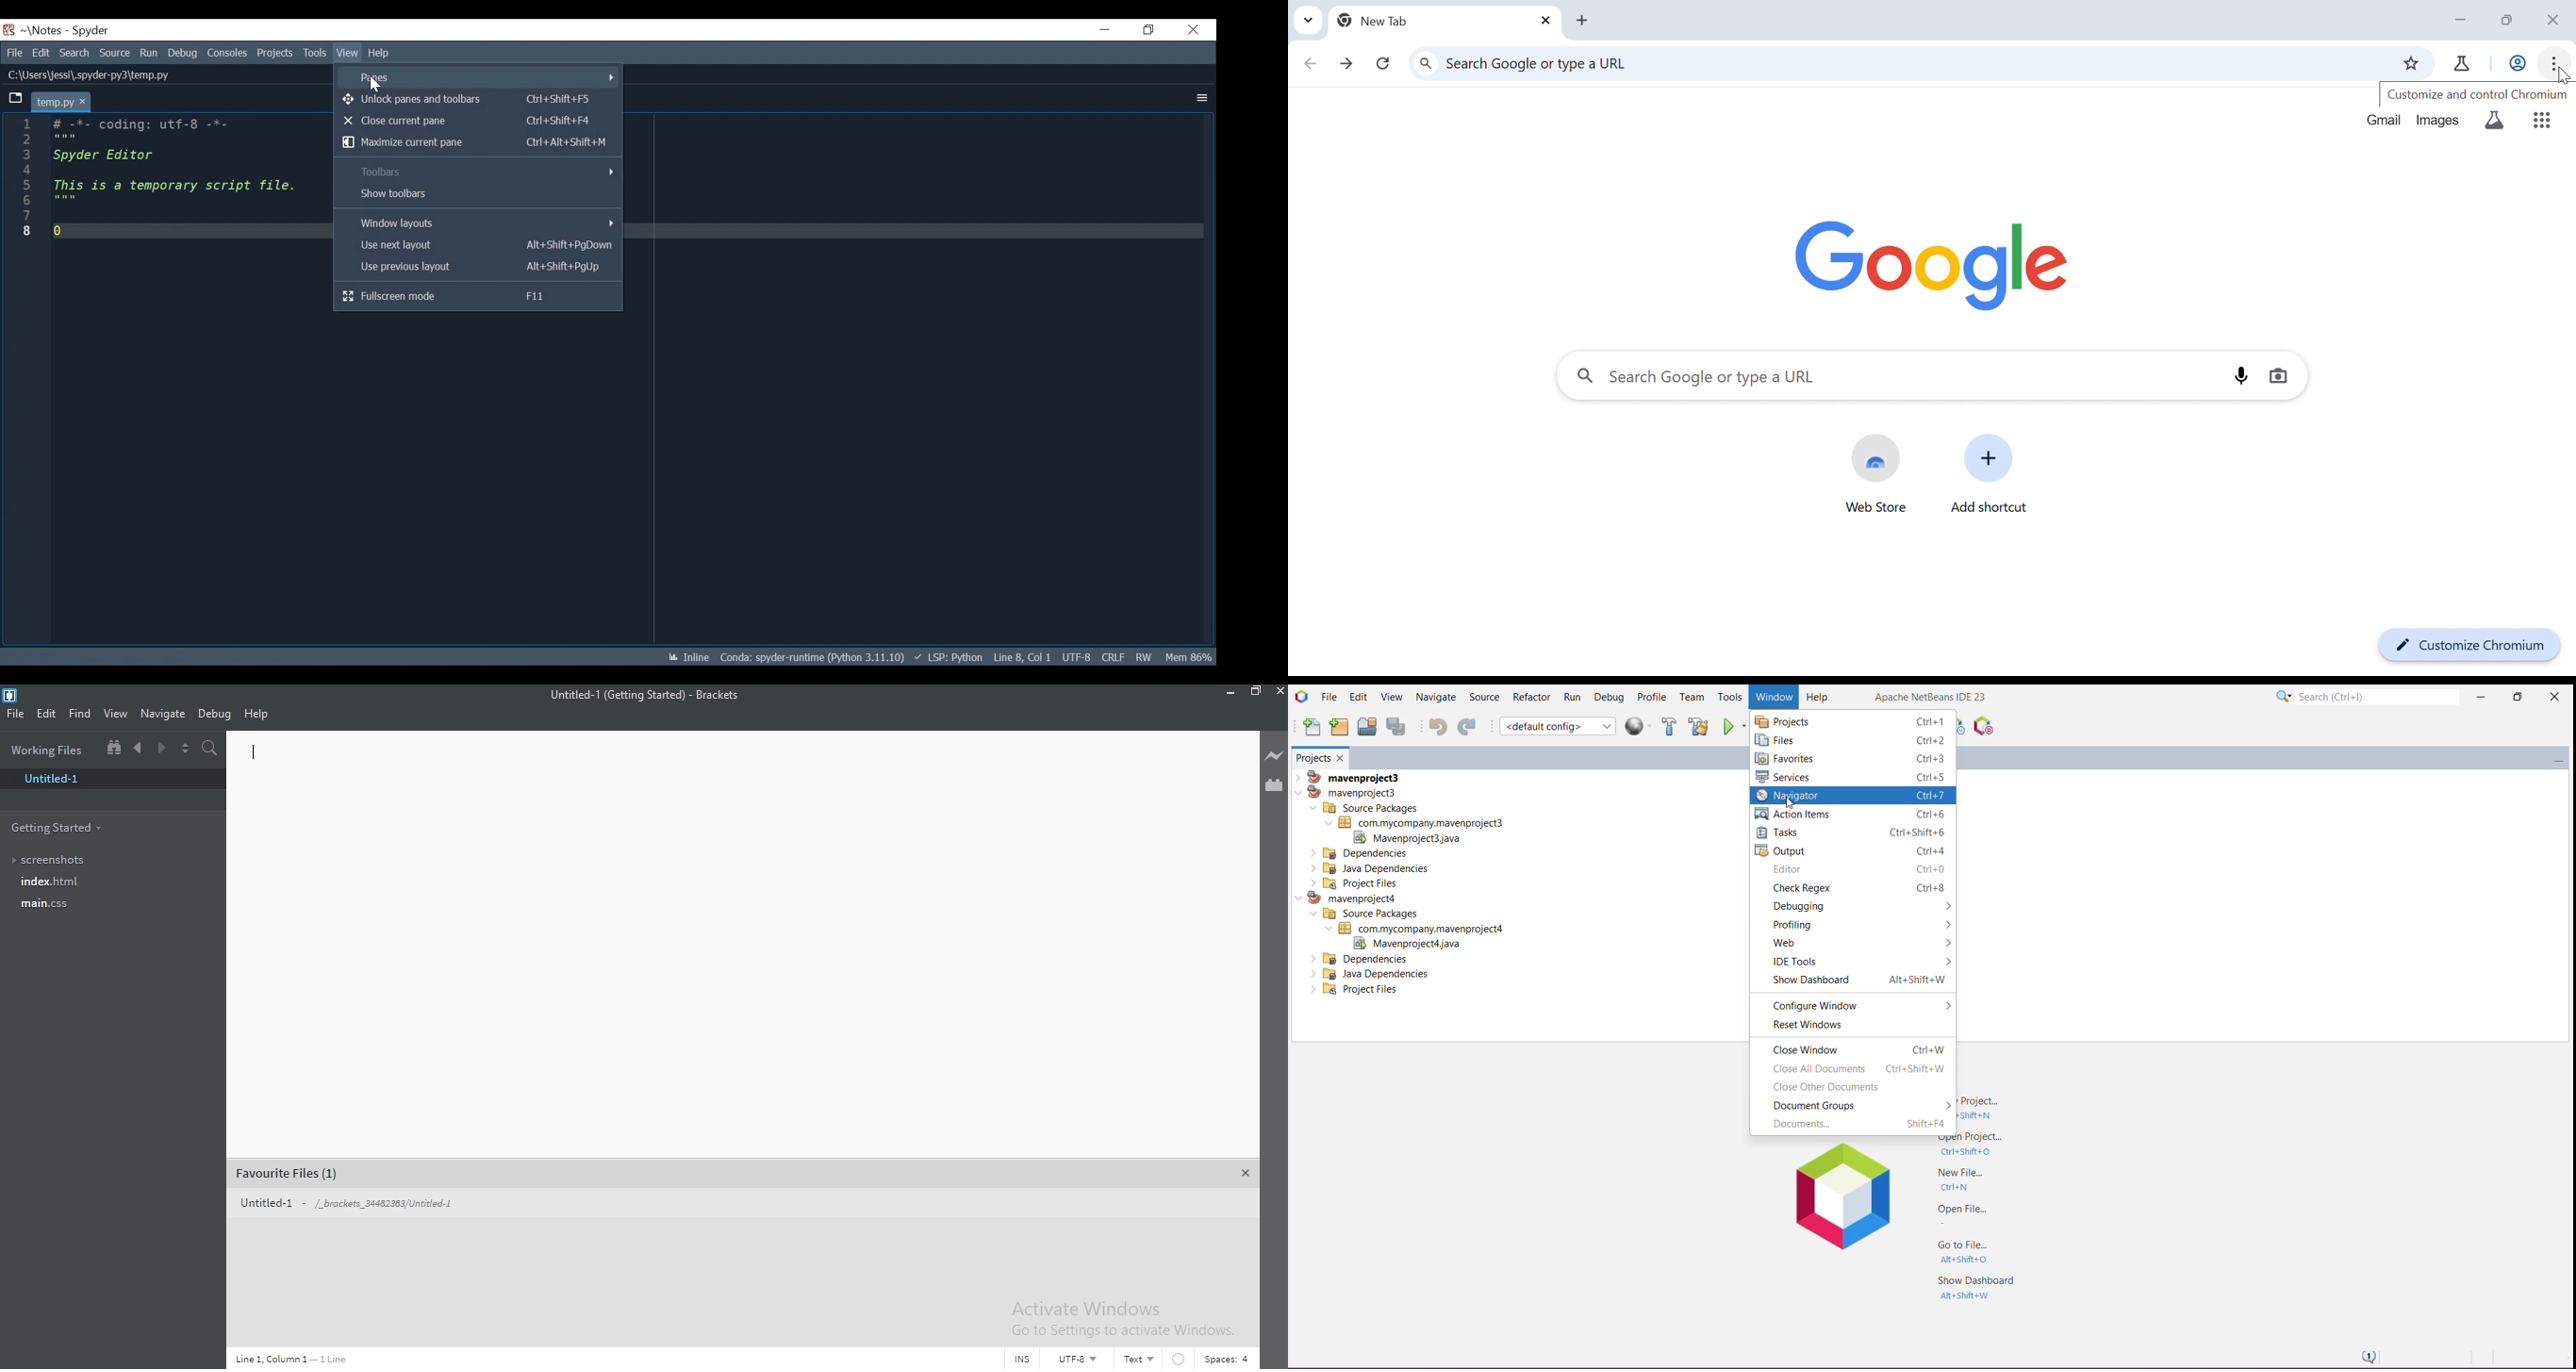 This screenshot has height=1372, width=2576. I want to click on Close, so click(1280, 693).